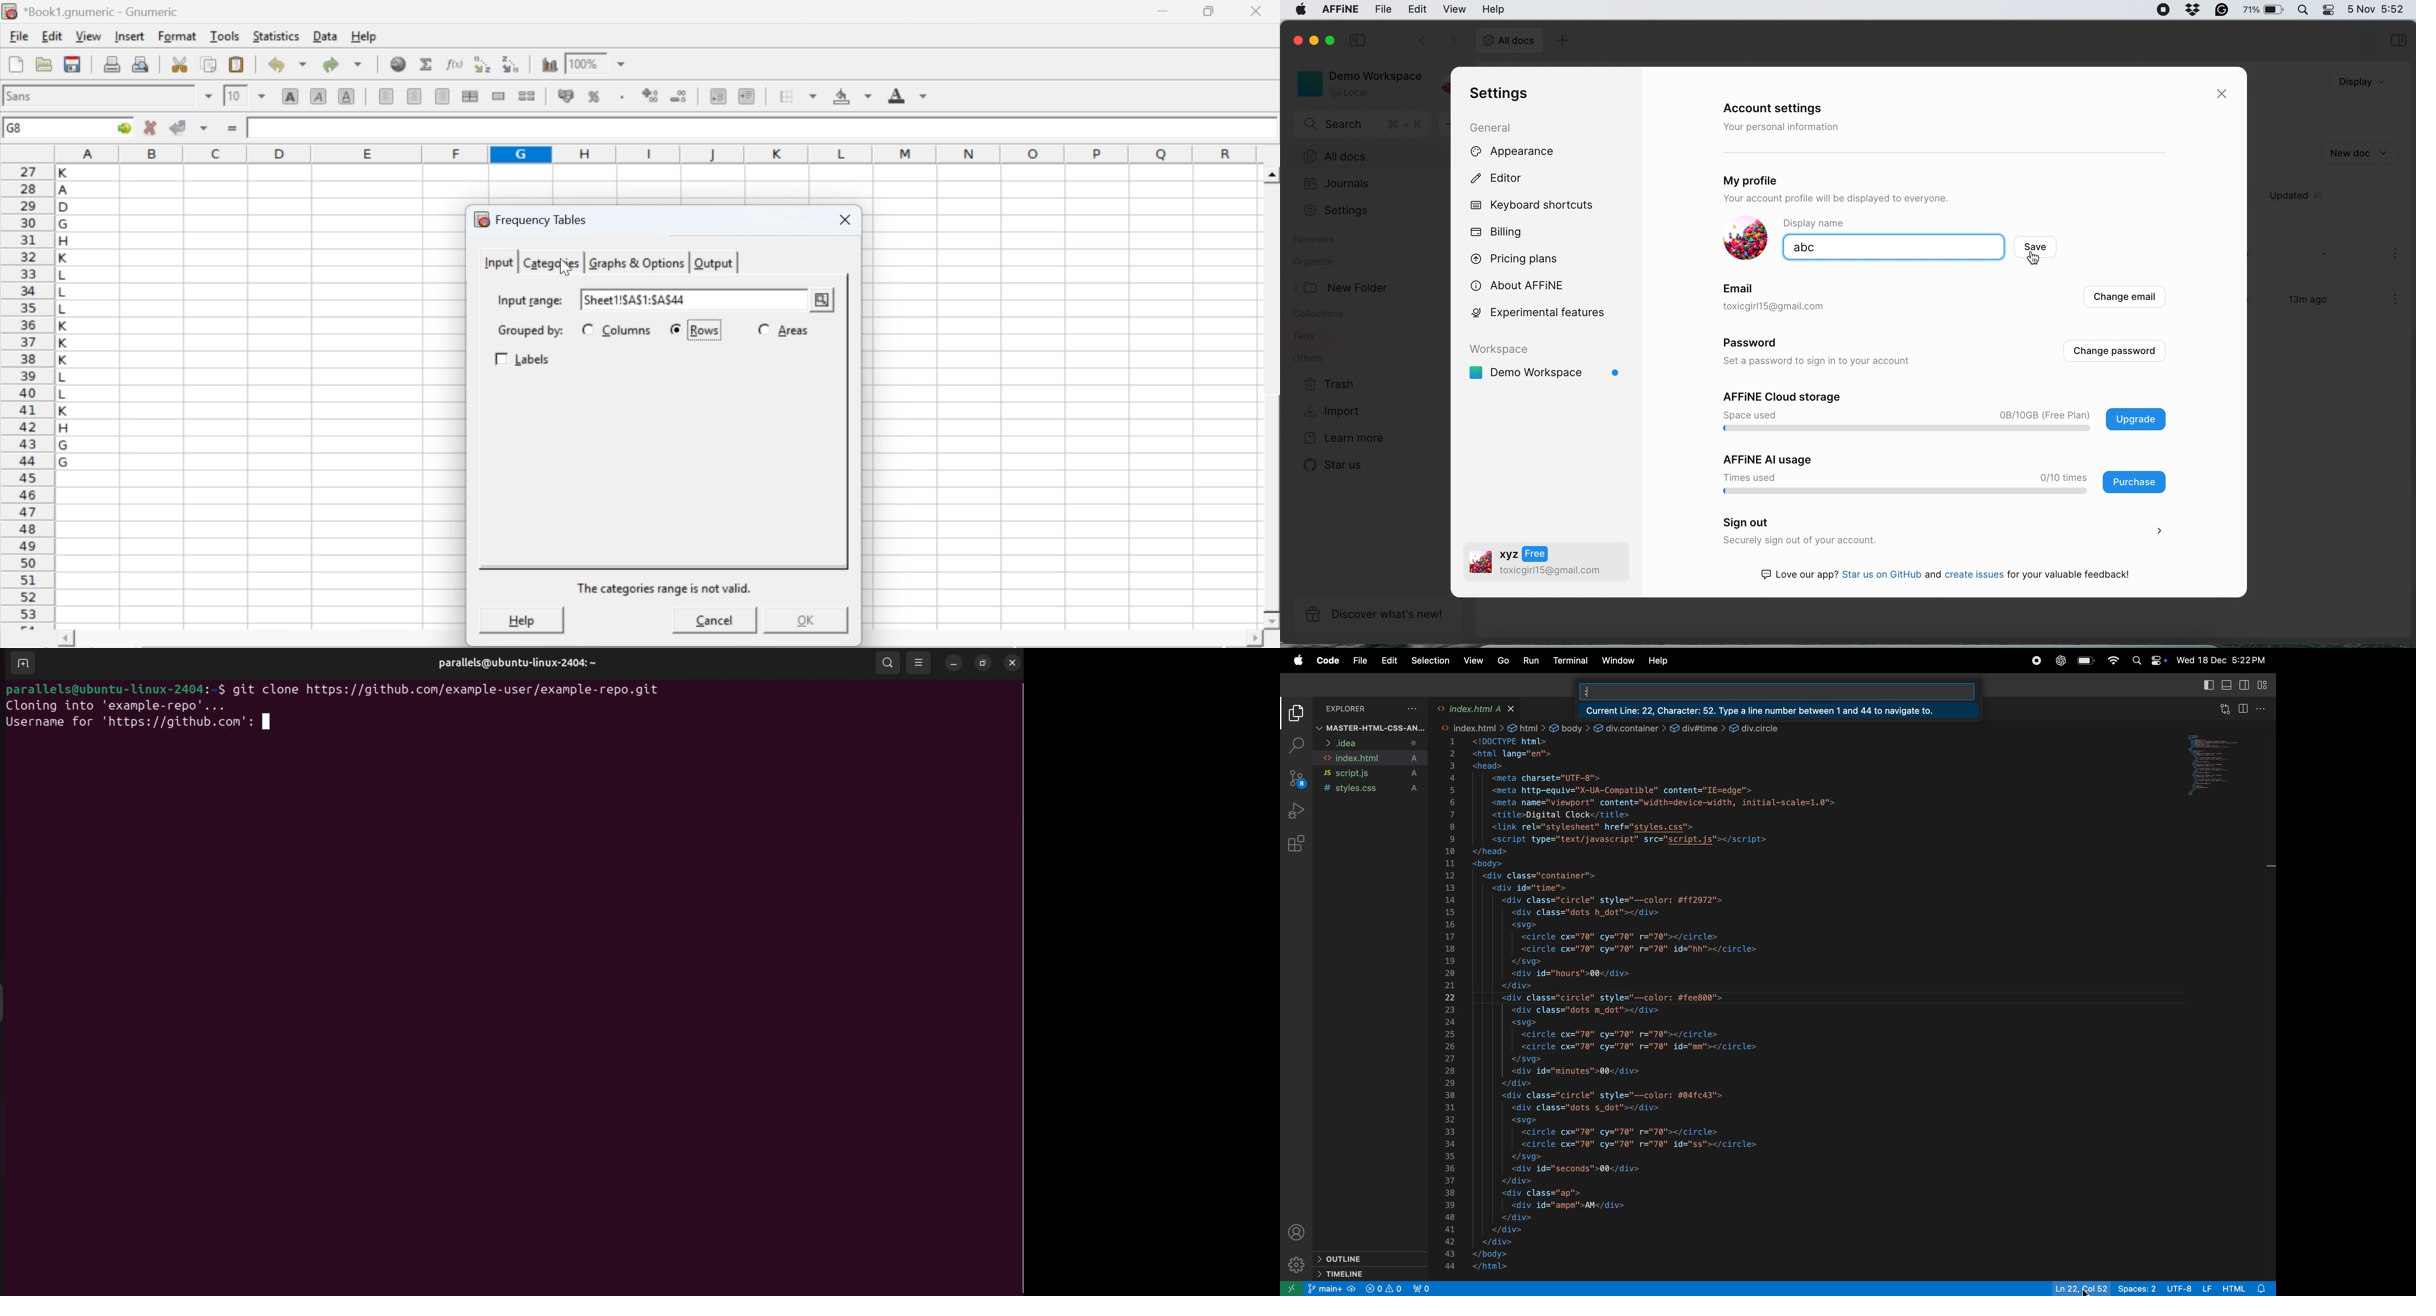 This screenshot has height=1316, width=2436. What do you see at coordinates (1346, 210) in the screenshot?
I see `Settings` at bounding box center [1346, 210].